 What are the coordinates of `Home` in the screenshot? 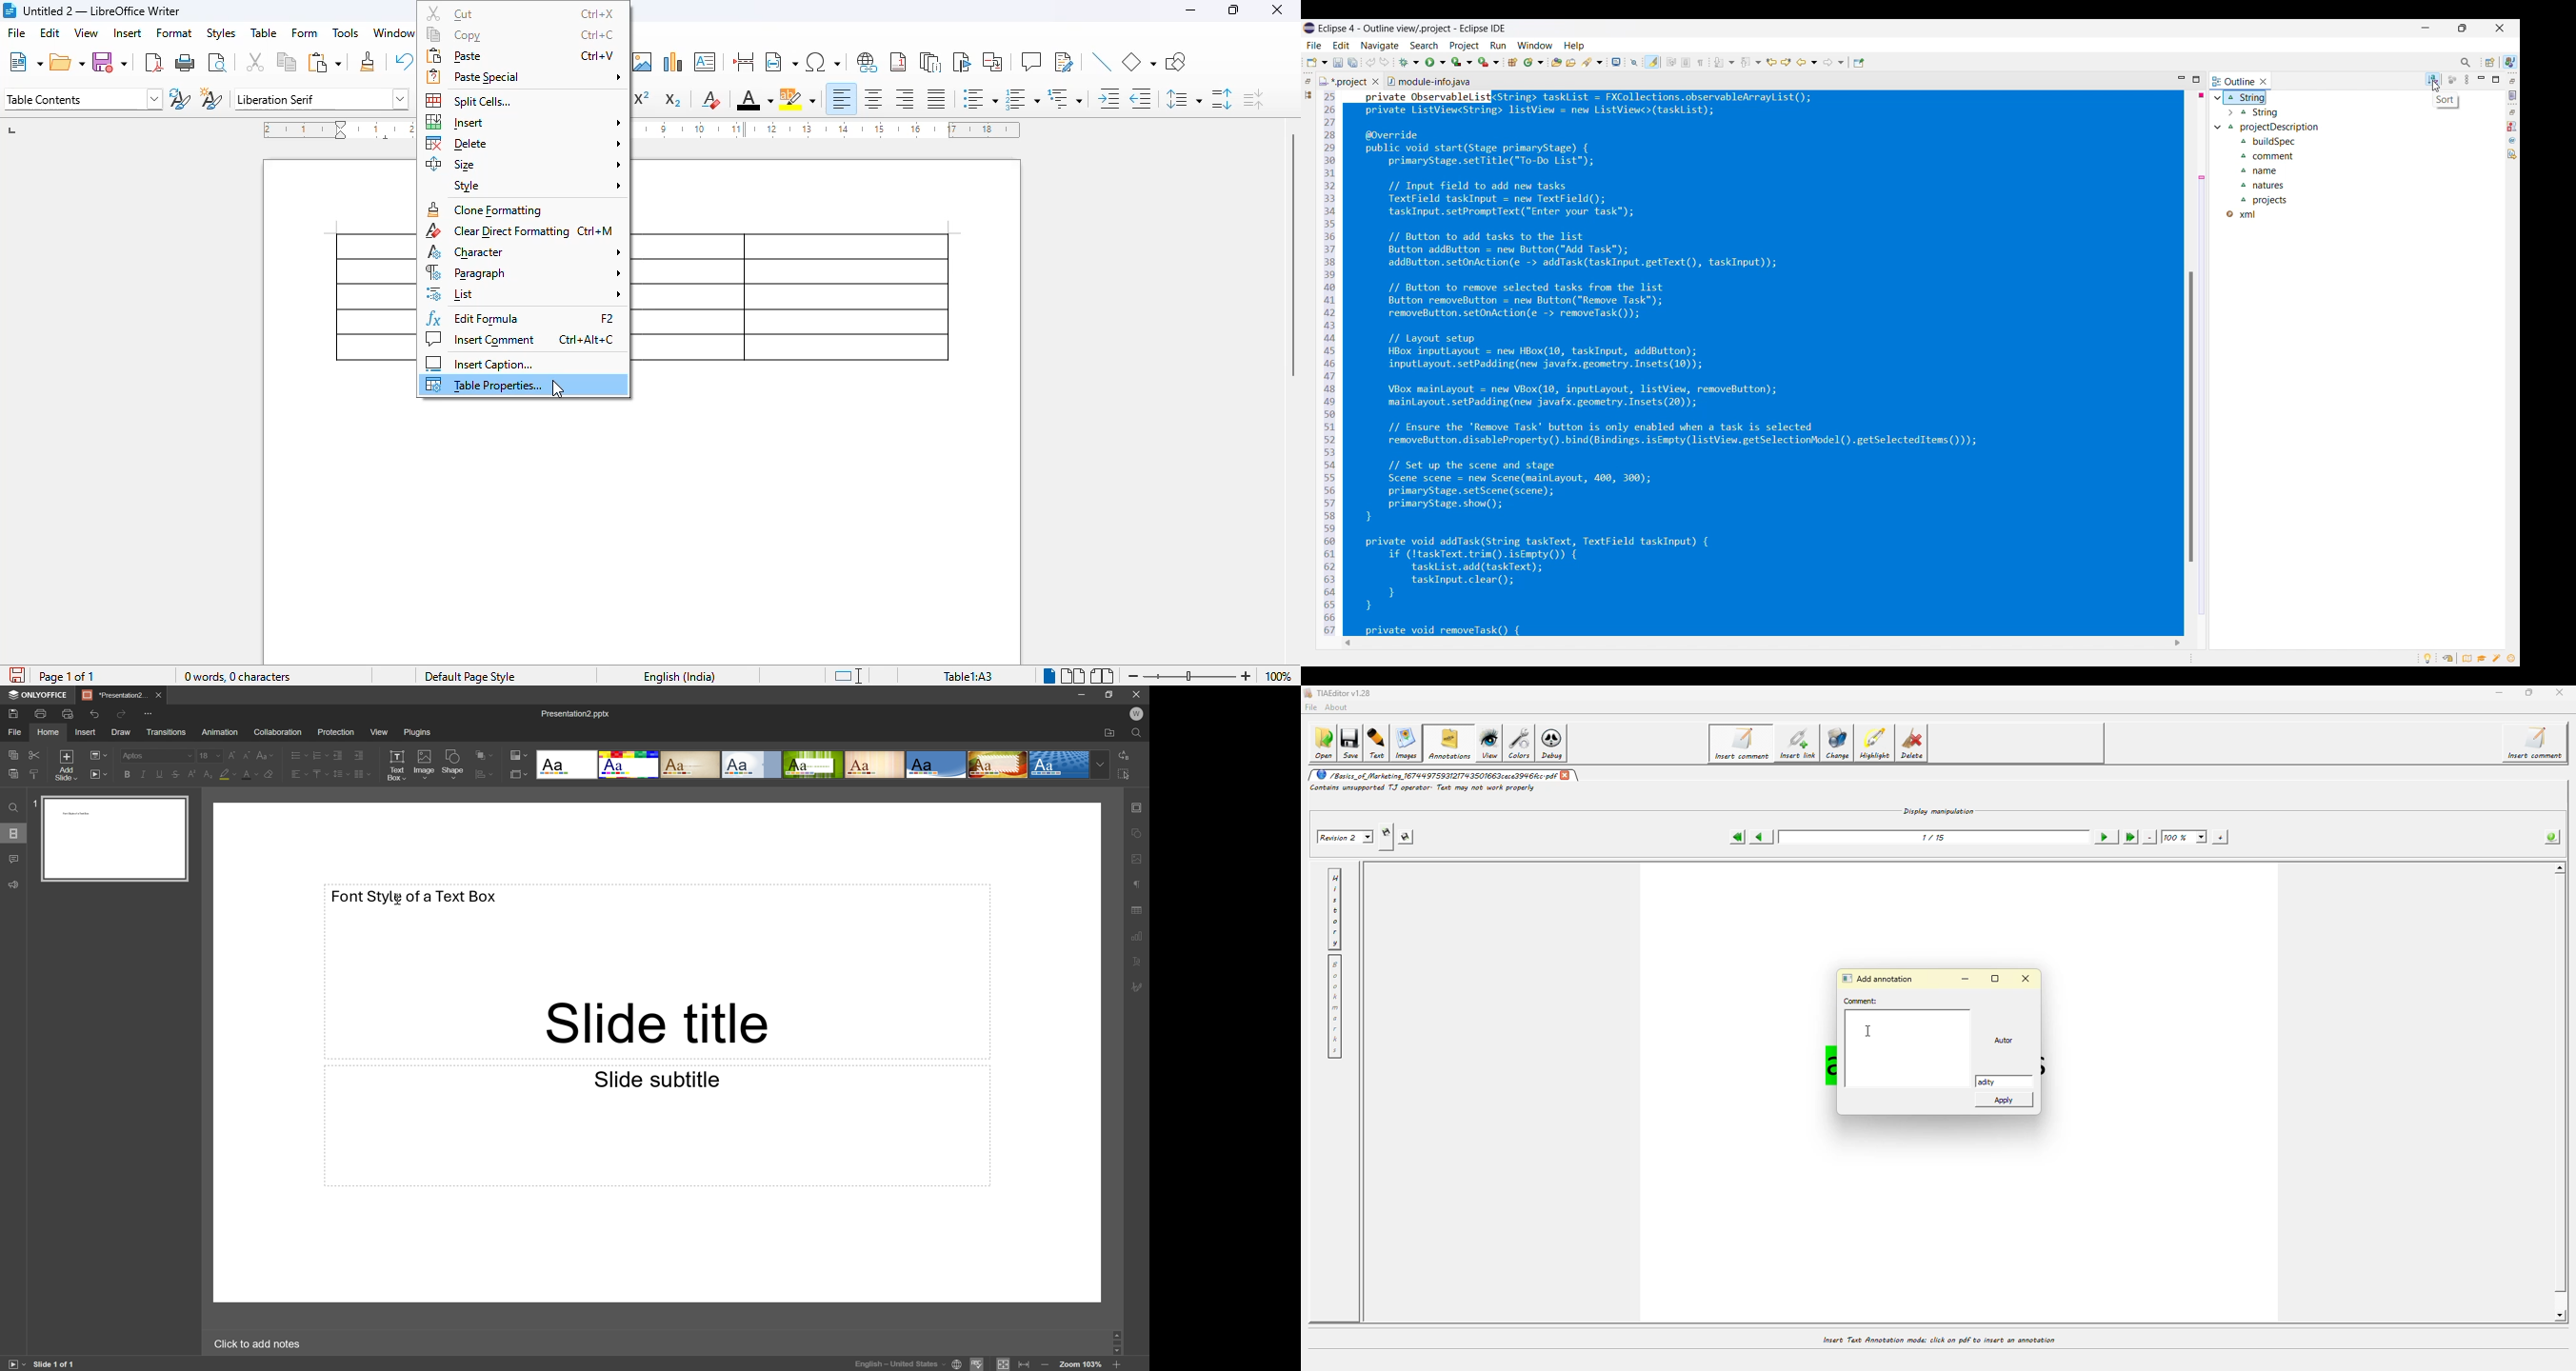 It's located at (48, 732).